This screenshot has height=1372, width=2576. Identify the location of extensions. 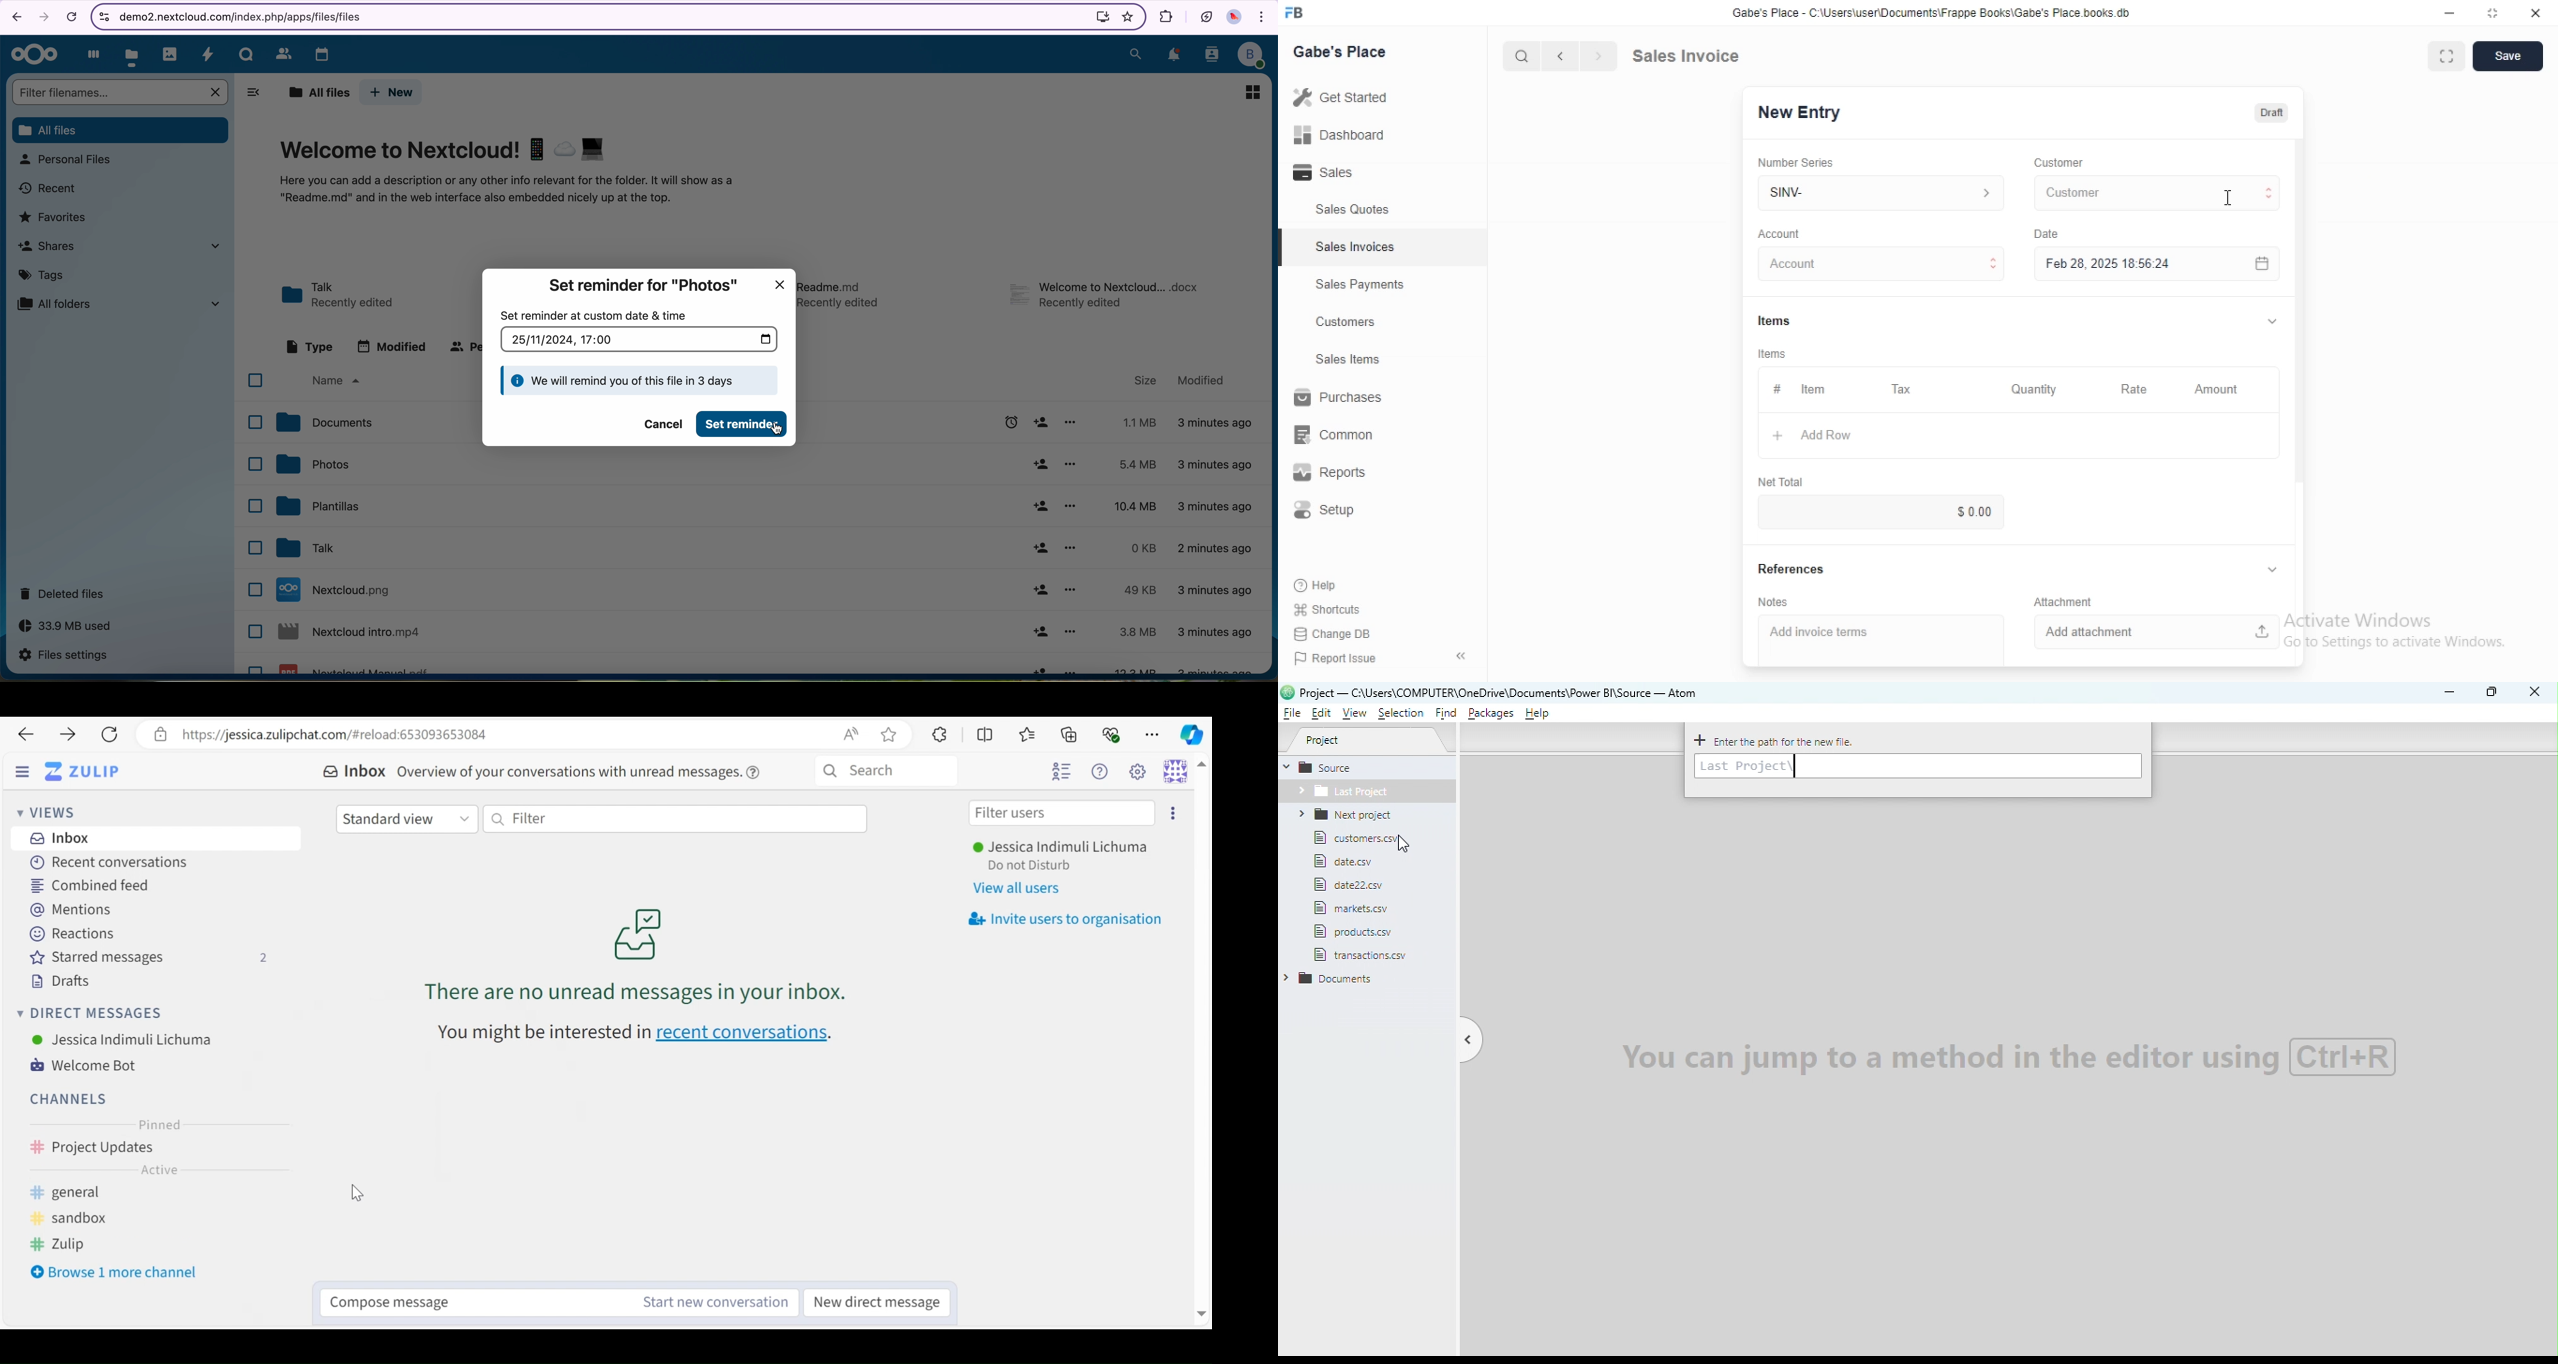
(1164, 16).